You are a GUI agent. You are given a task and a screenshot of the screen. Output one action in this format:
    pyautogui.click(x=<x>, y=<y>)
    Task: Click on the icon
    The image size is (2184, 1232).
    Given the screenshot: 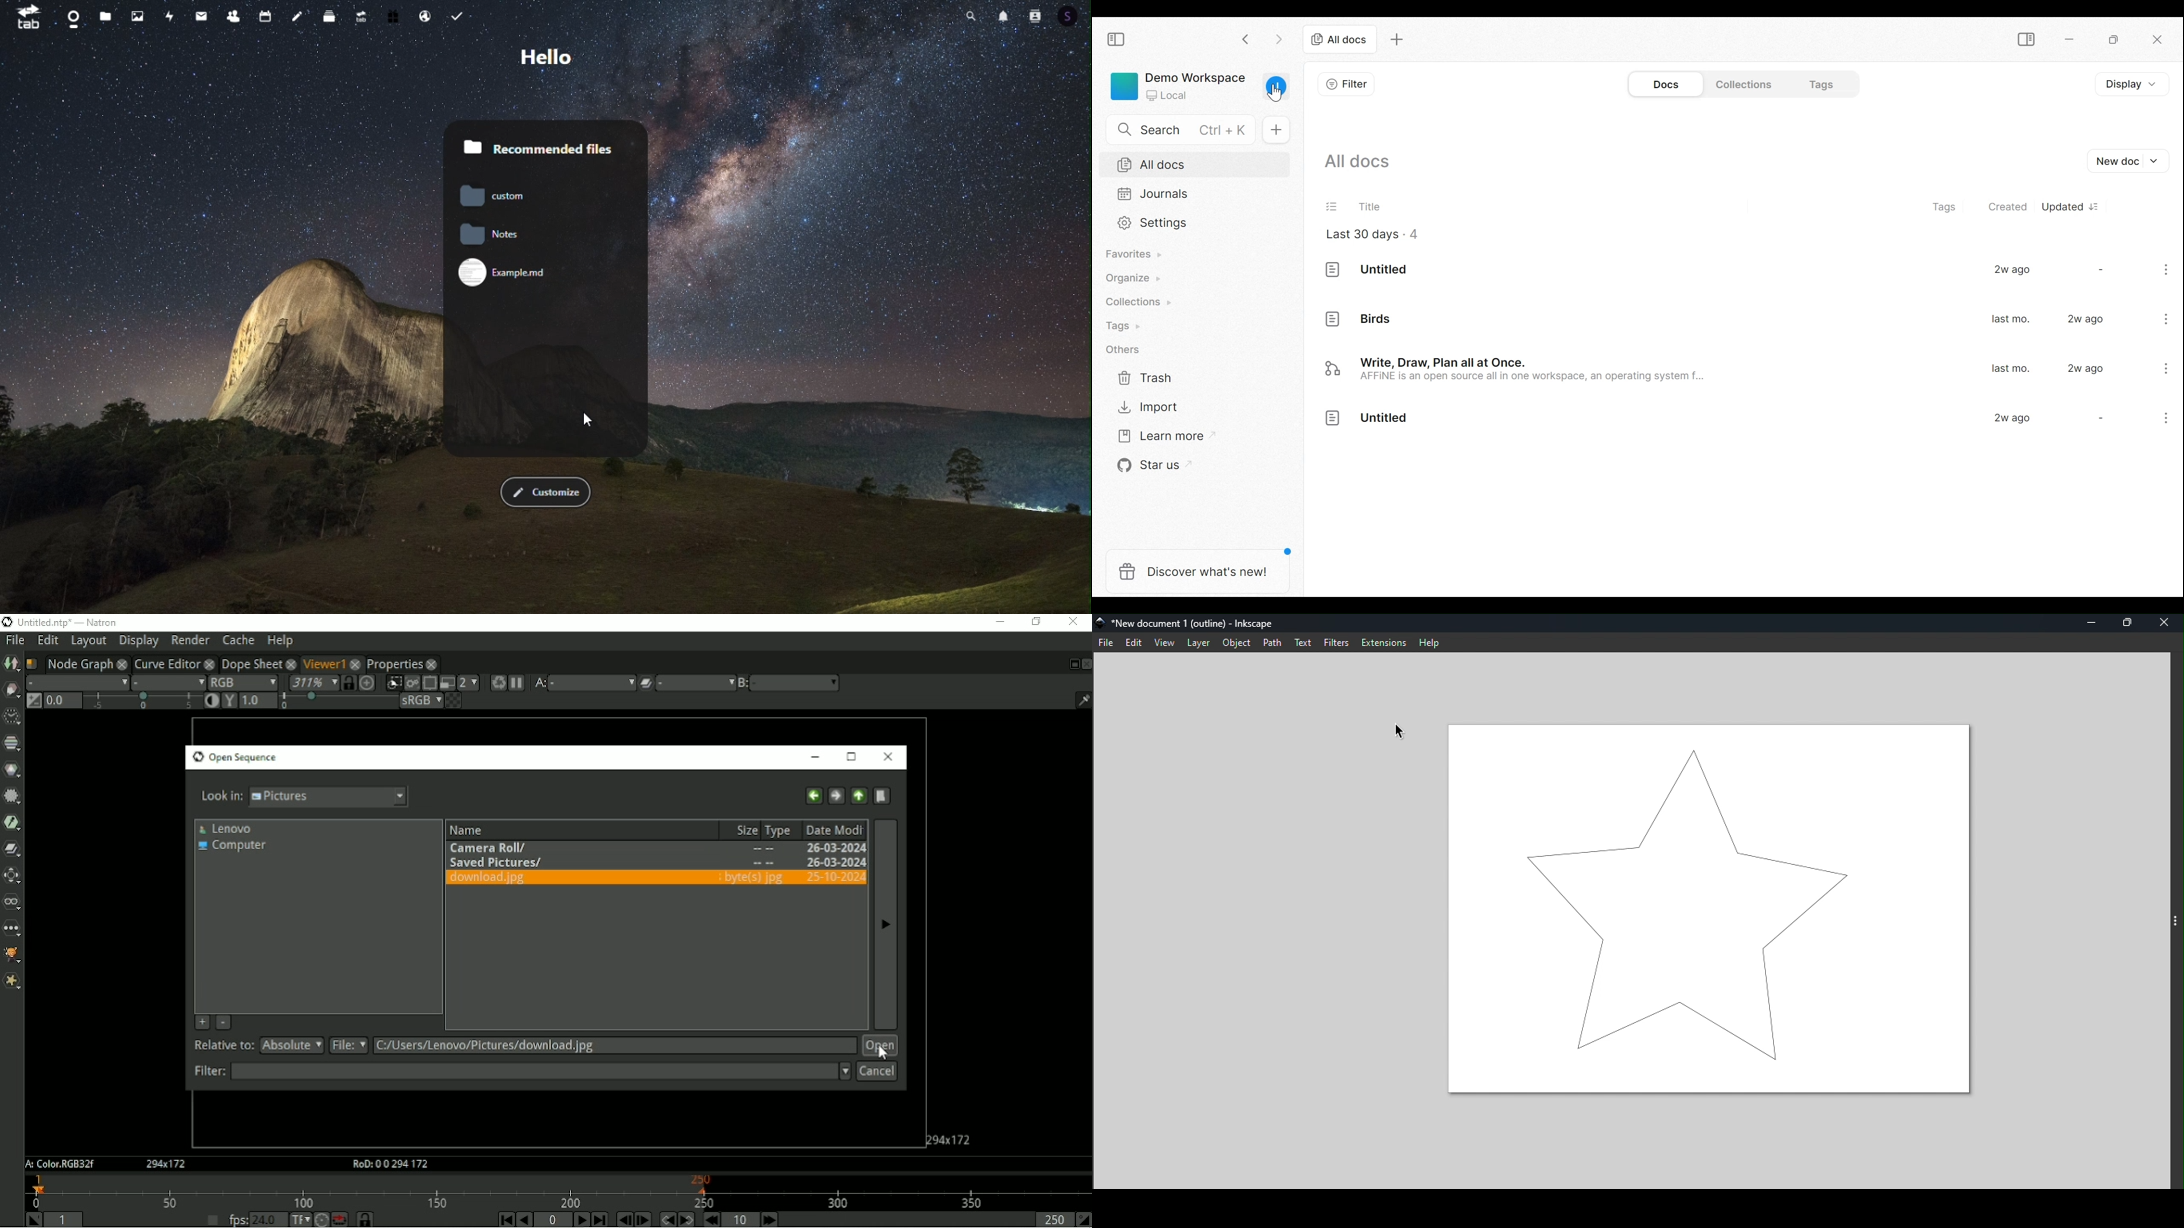 What is the action you would take?
    pyautogui.click(x=1332, y=271)
    